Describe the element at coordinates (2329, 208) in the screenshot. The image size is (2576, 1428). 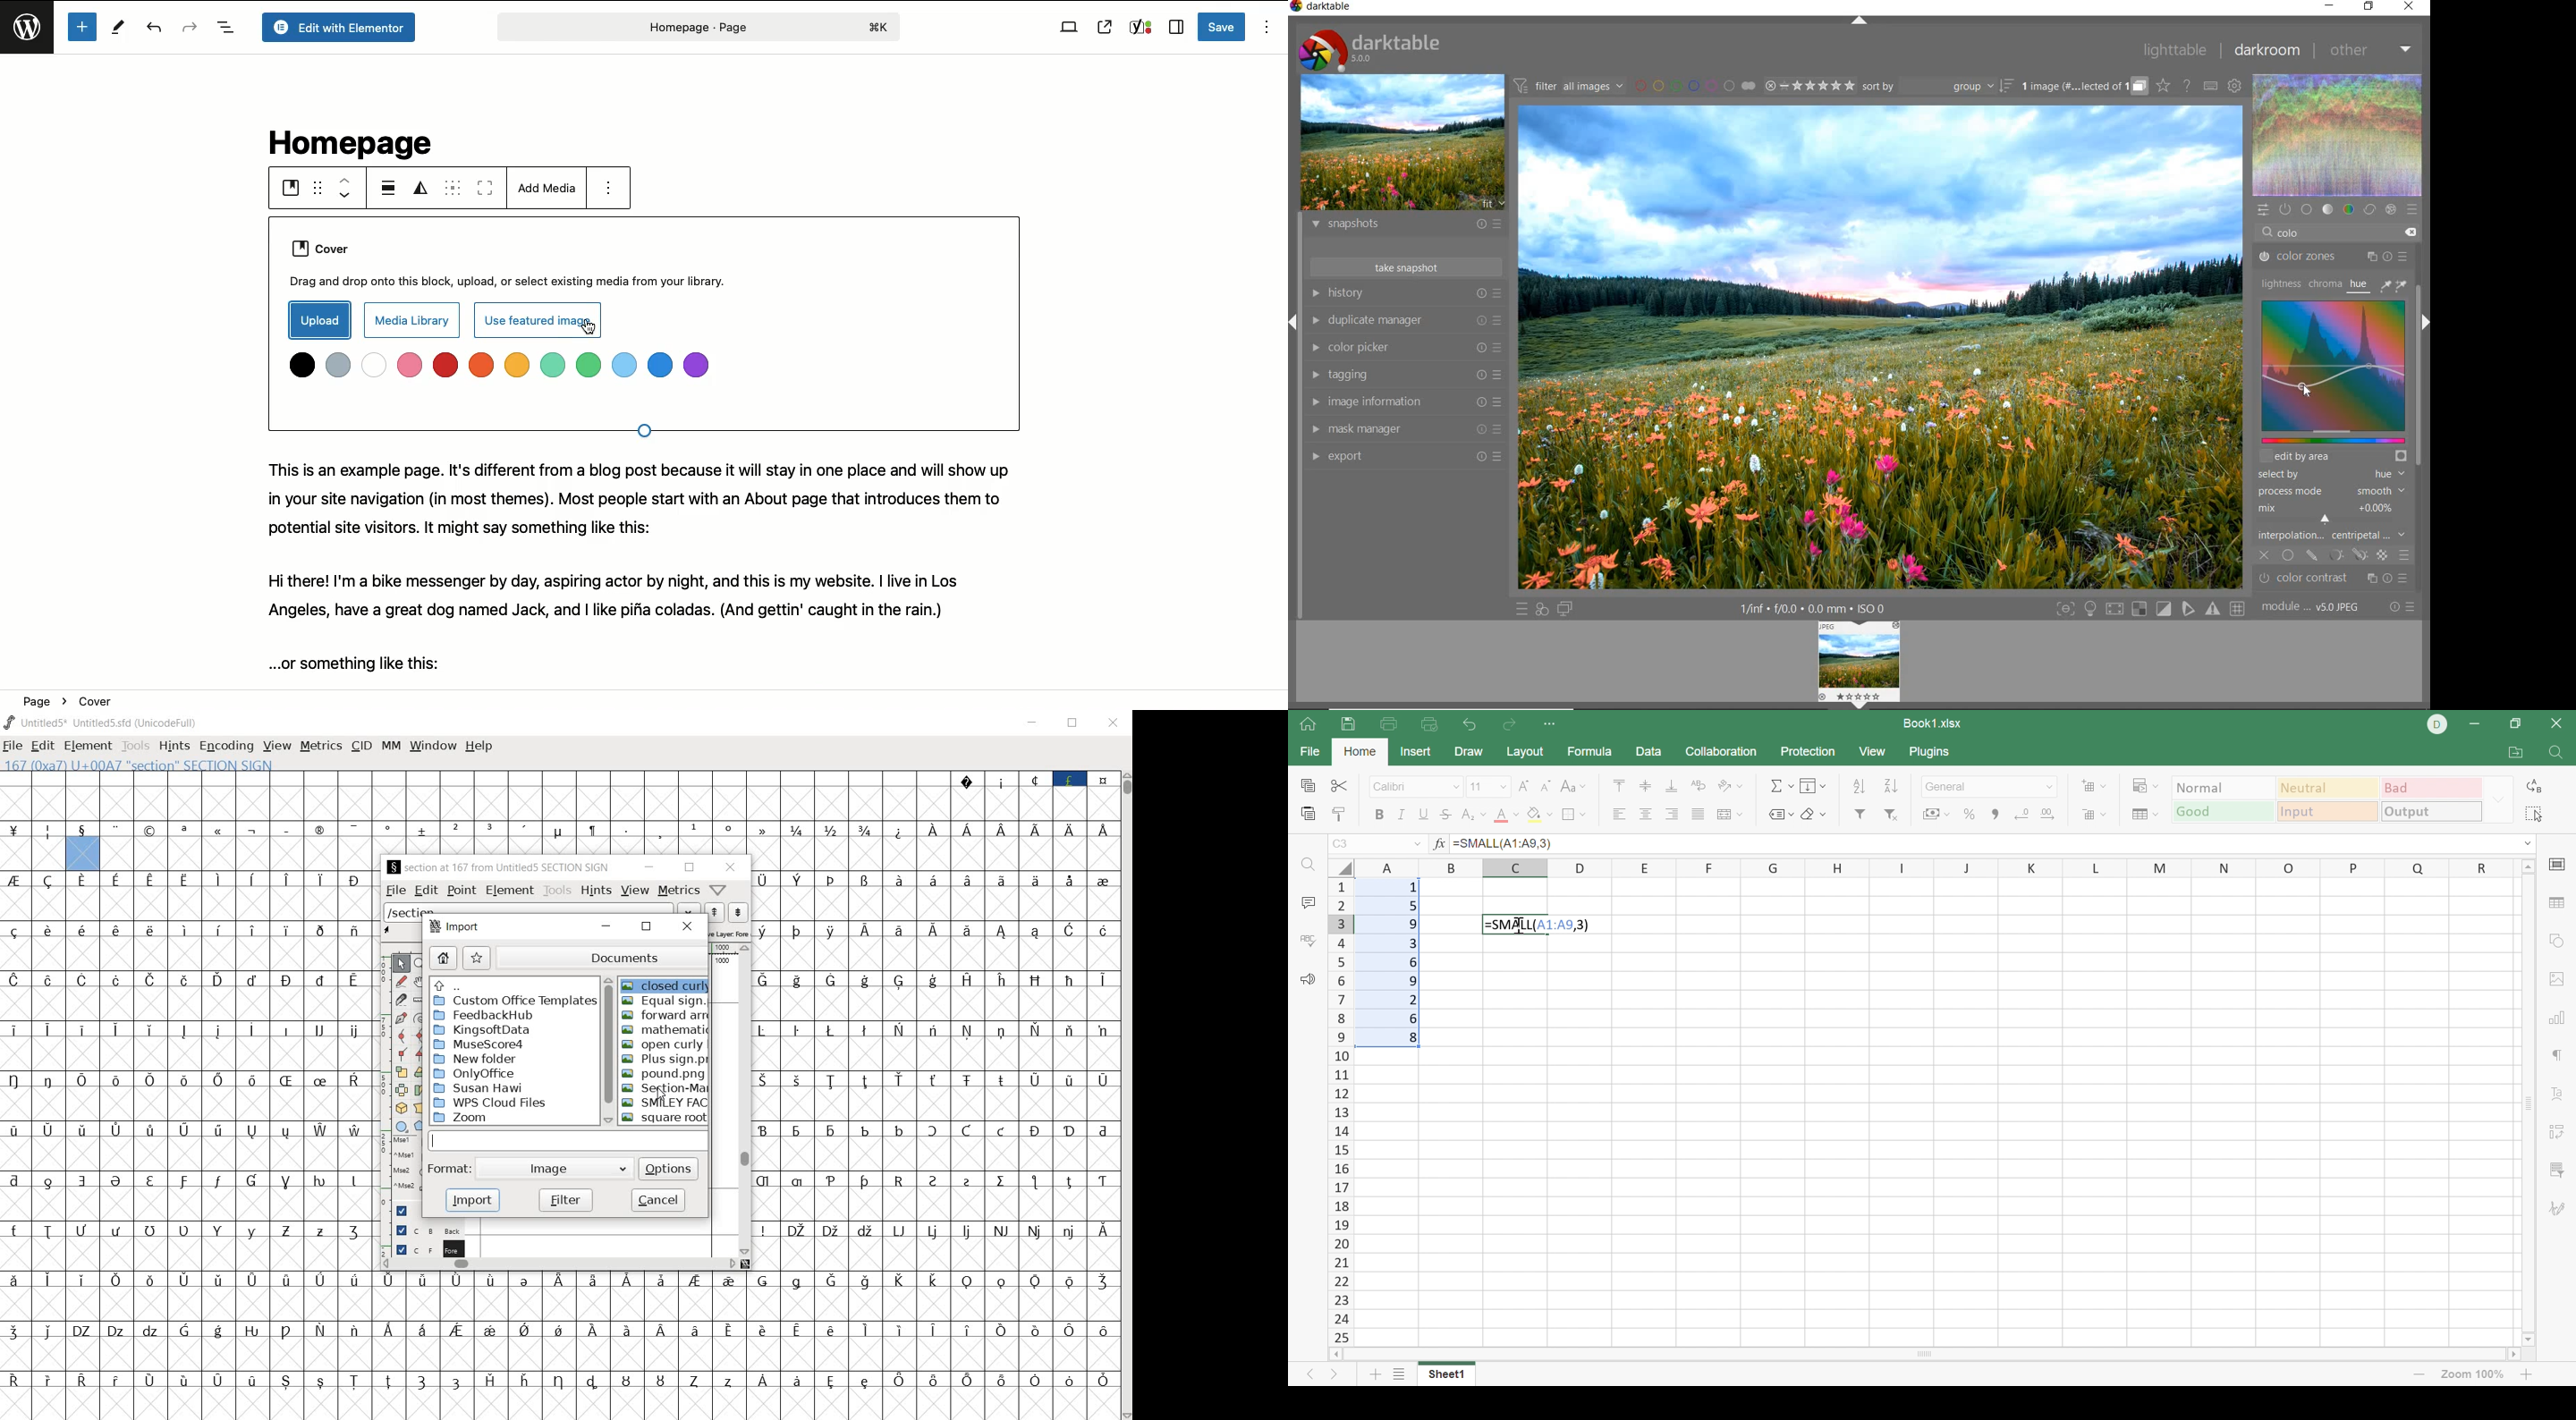
I see `tone` at that location.